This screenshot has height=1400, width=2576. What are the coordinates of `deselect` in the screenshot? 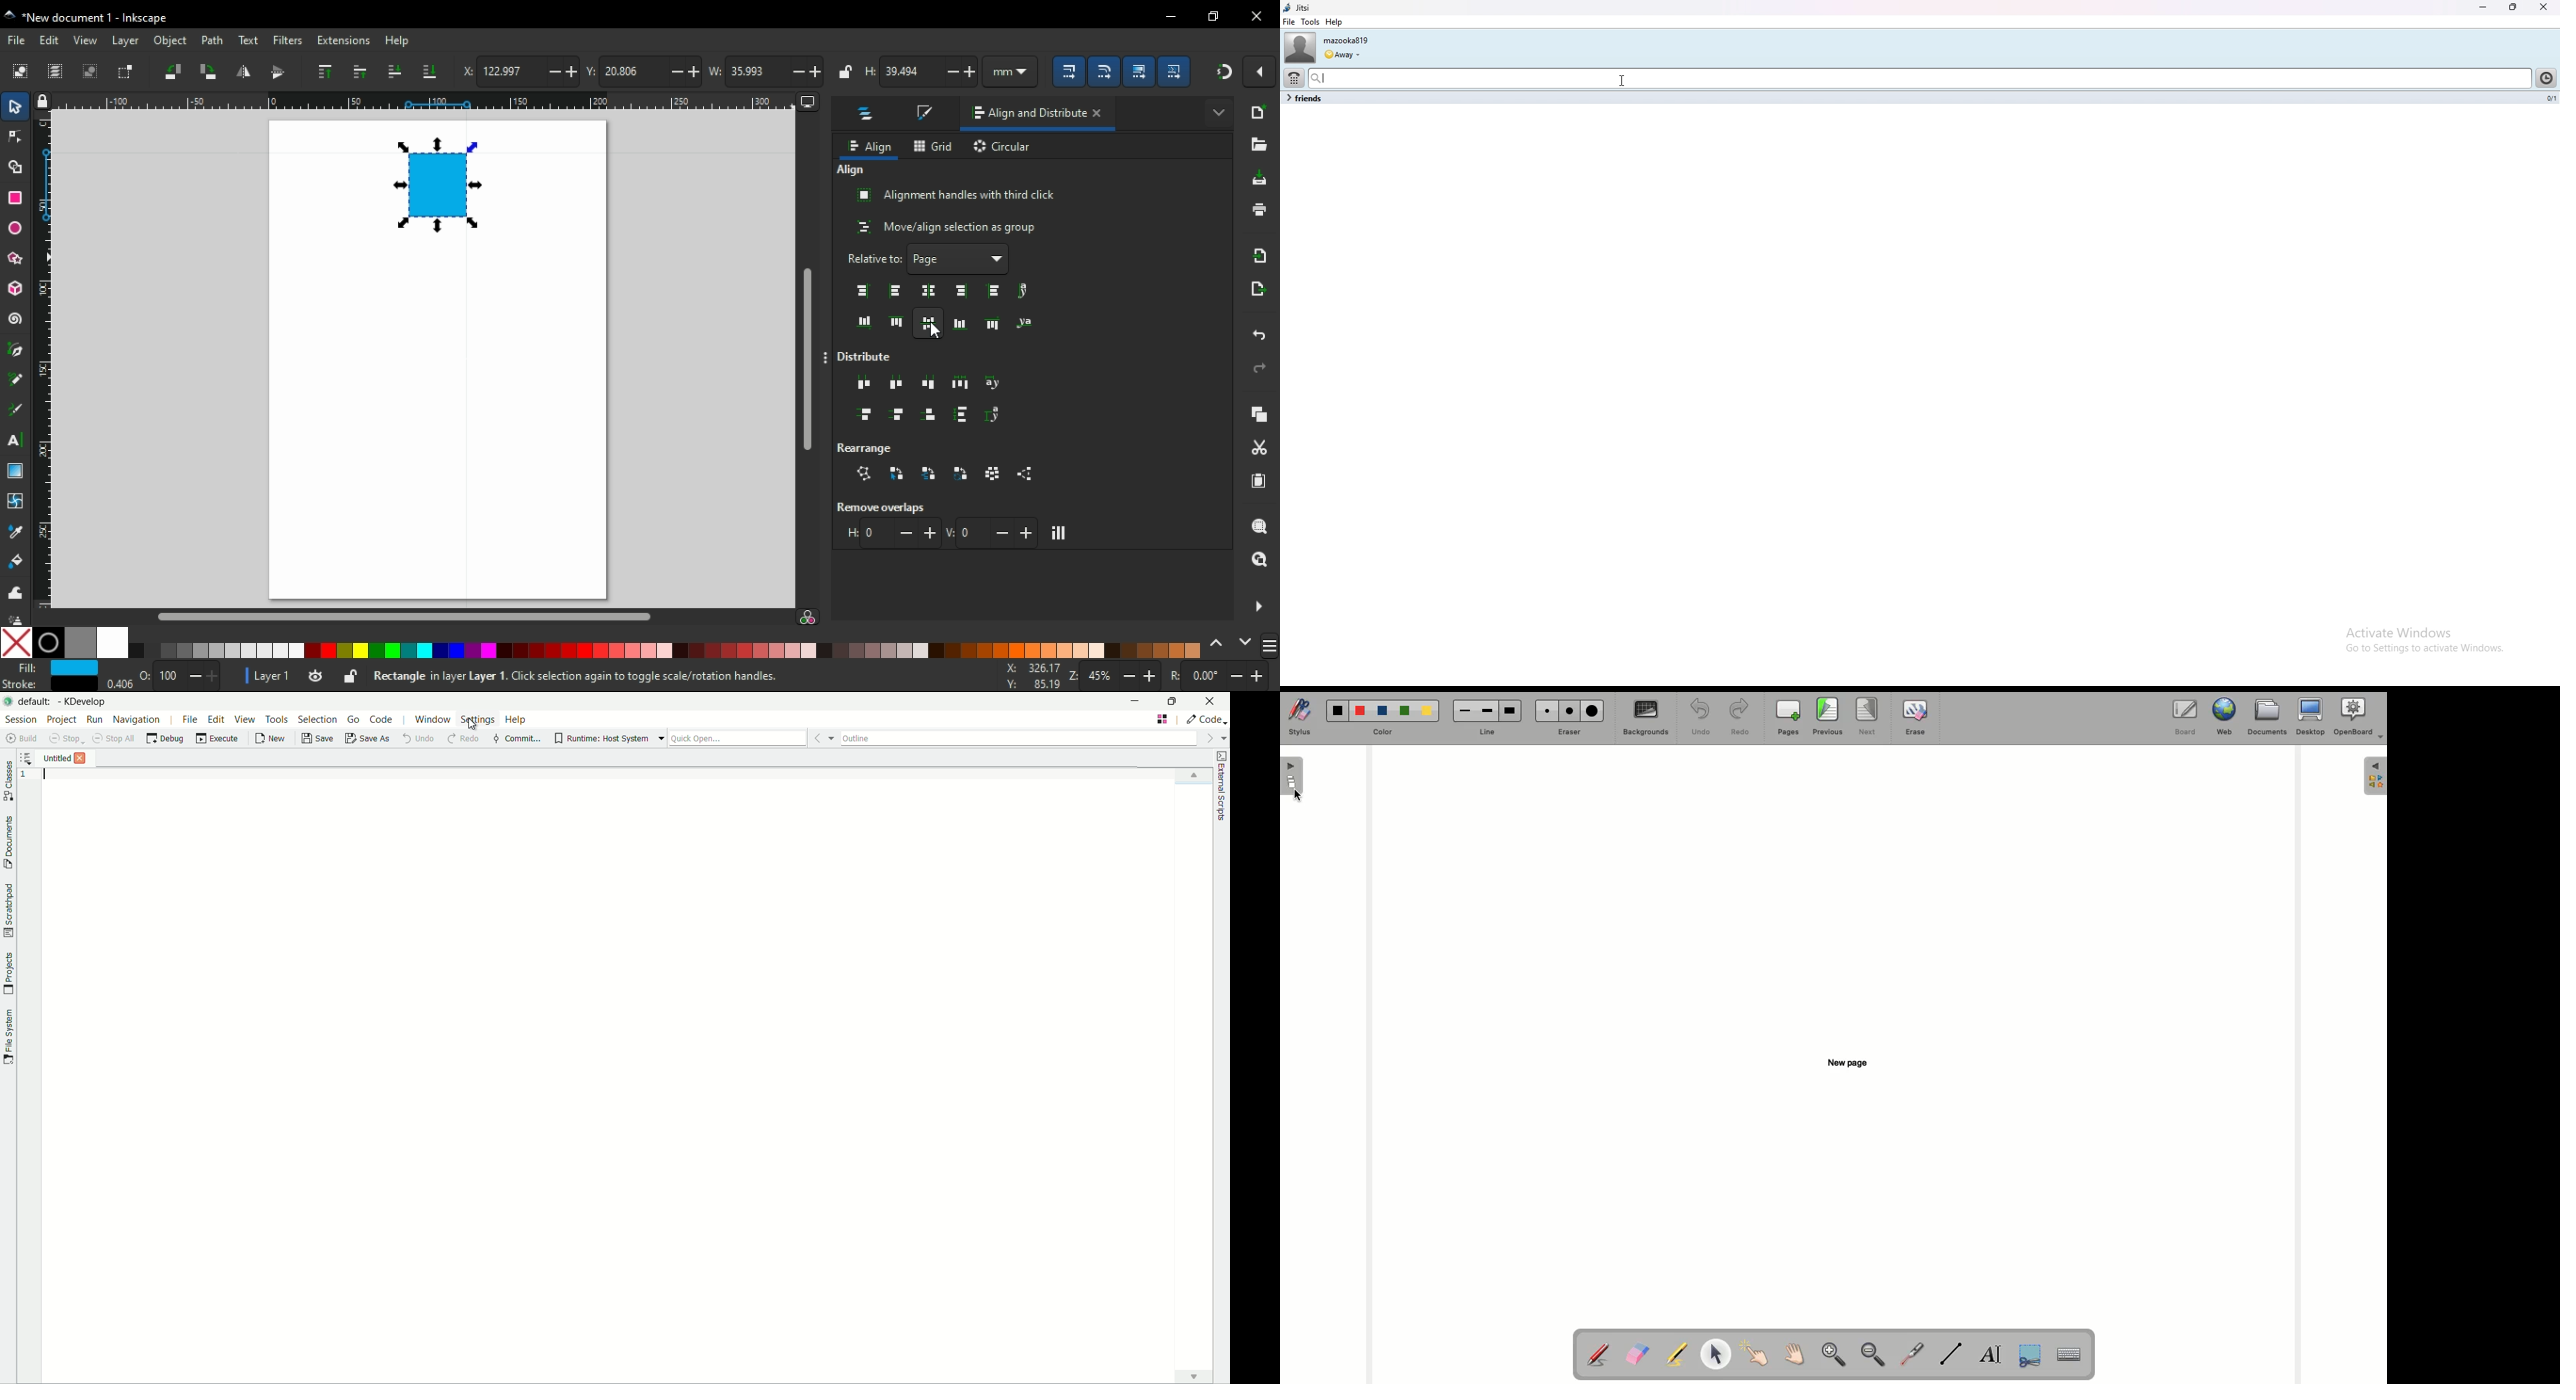 It's located at (93, 71).